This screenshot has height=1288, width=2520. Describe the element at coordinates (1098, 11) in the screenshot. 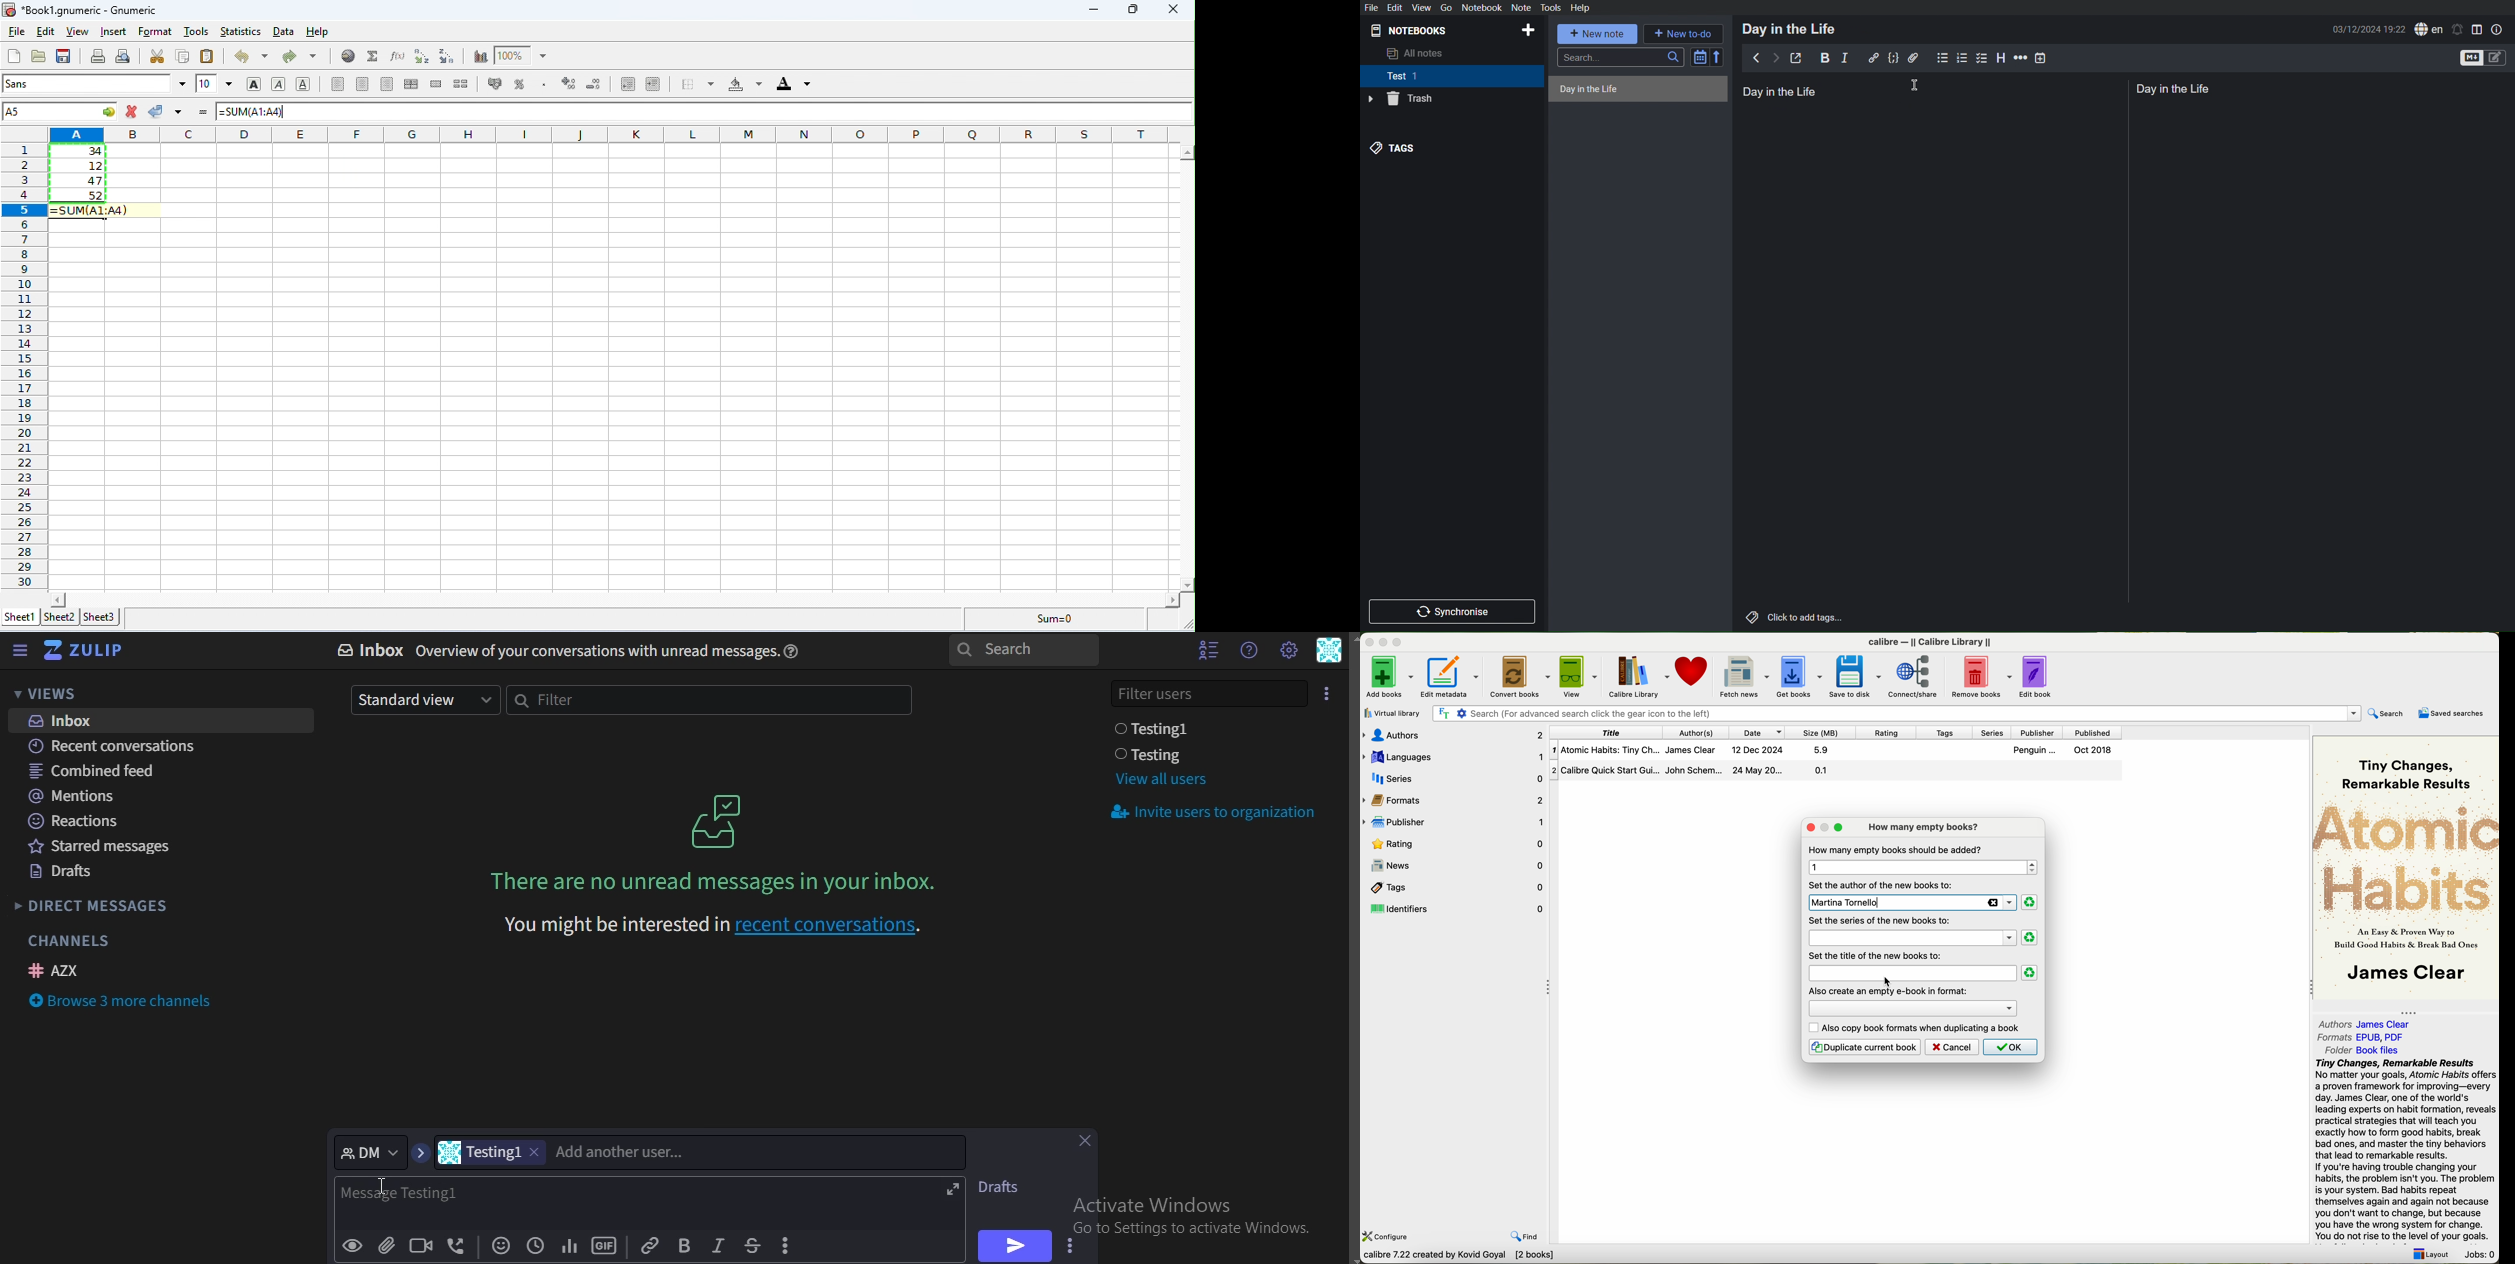

I see `minimize` at that location.